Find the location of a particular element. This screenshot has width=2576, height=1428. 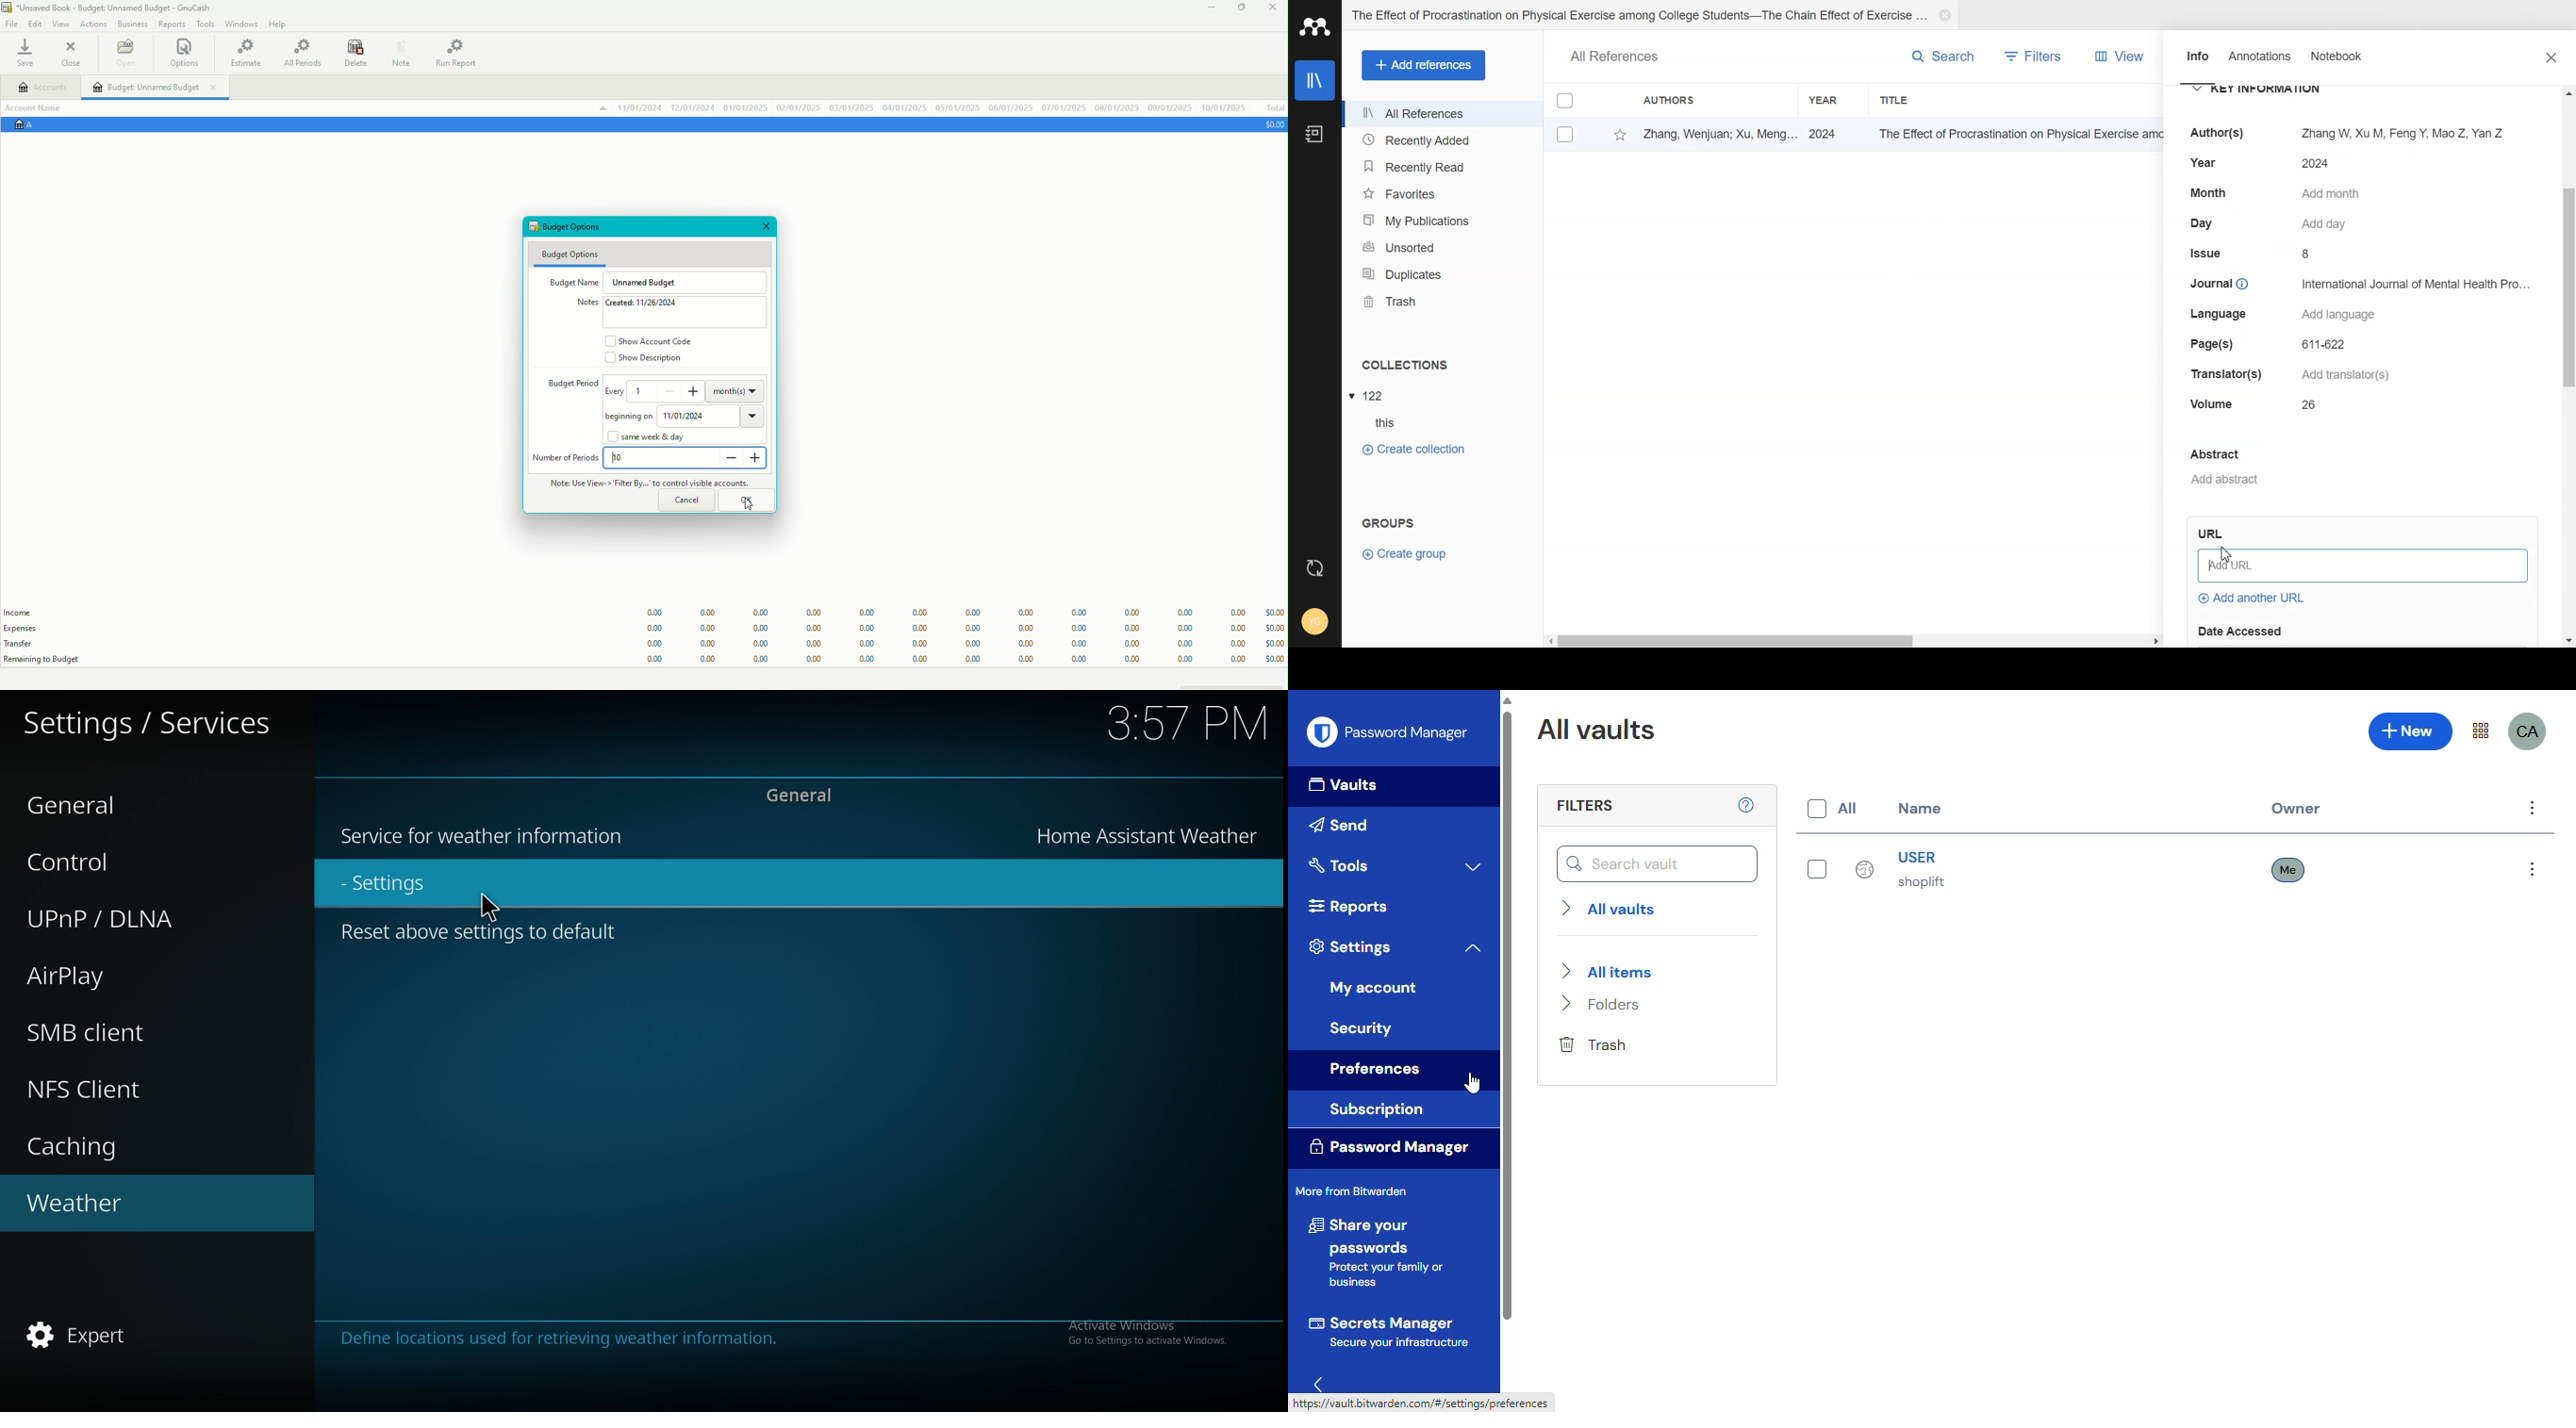

expert is located at coordinates (138, 1337).